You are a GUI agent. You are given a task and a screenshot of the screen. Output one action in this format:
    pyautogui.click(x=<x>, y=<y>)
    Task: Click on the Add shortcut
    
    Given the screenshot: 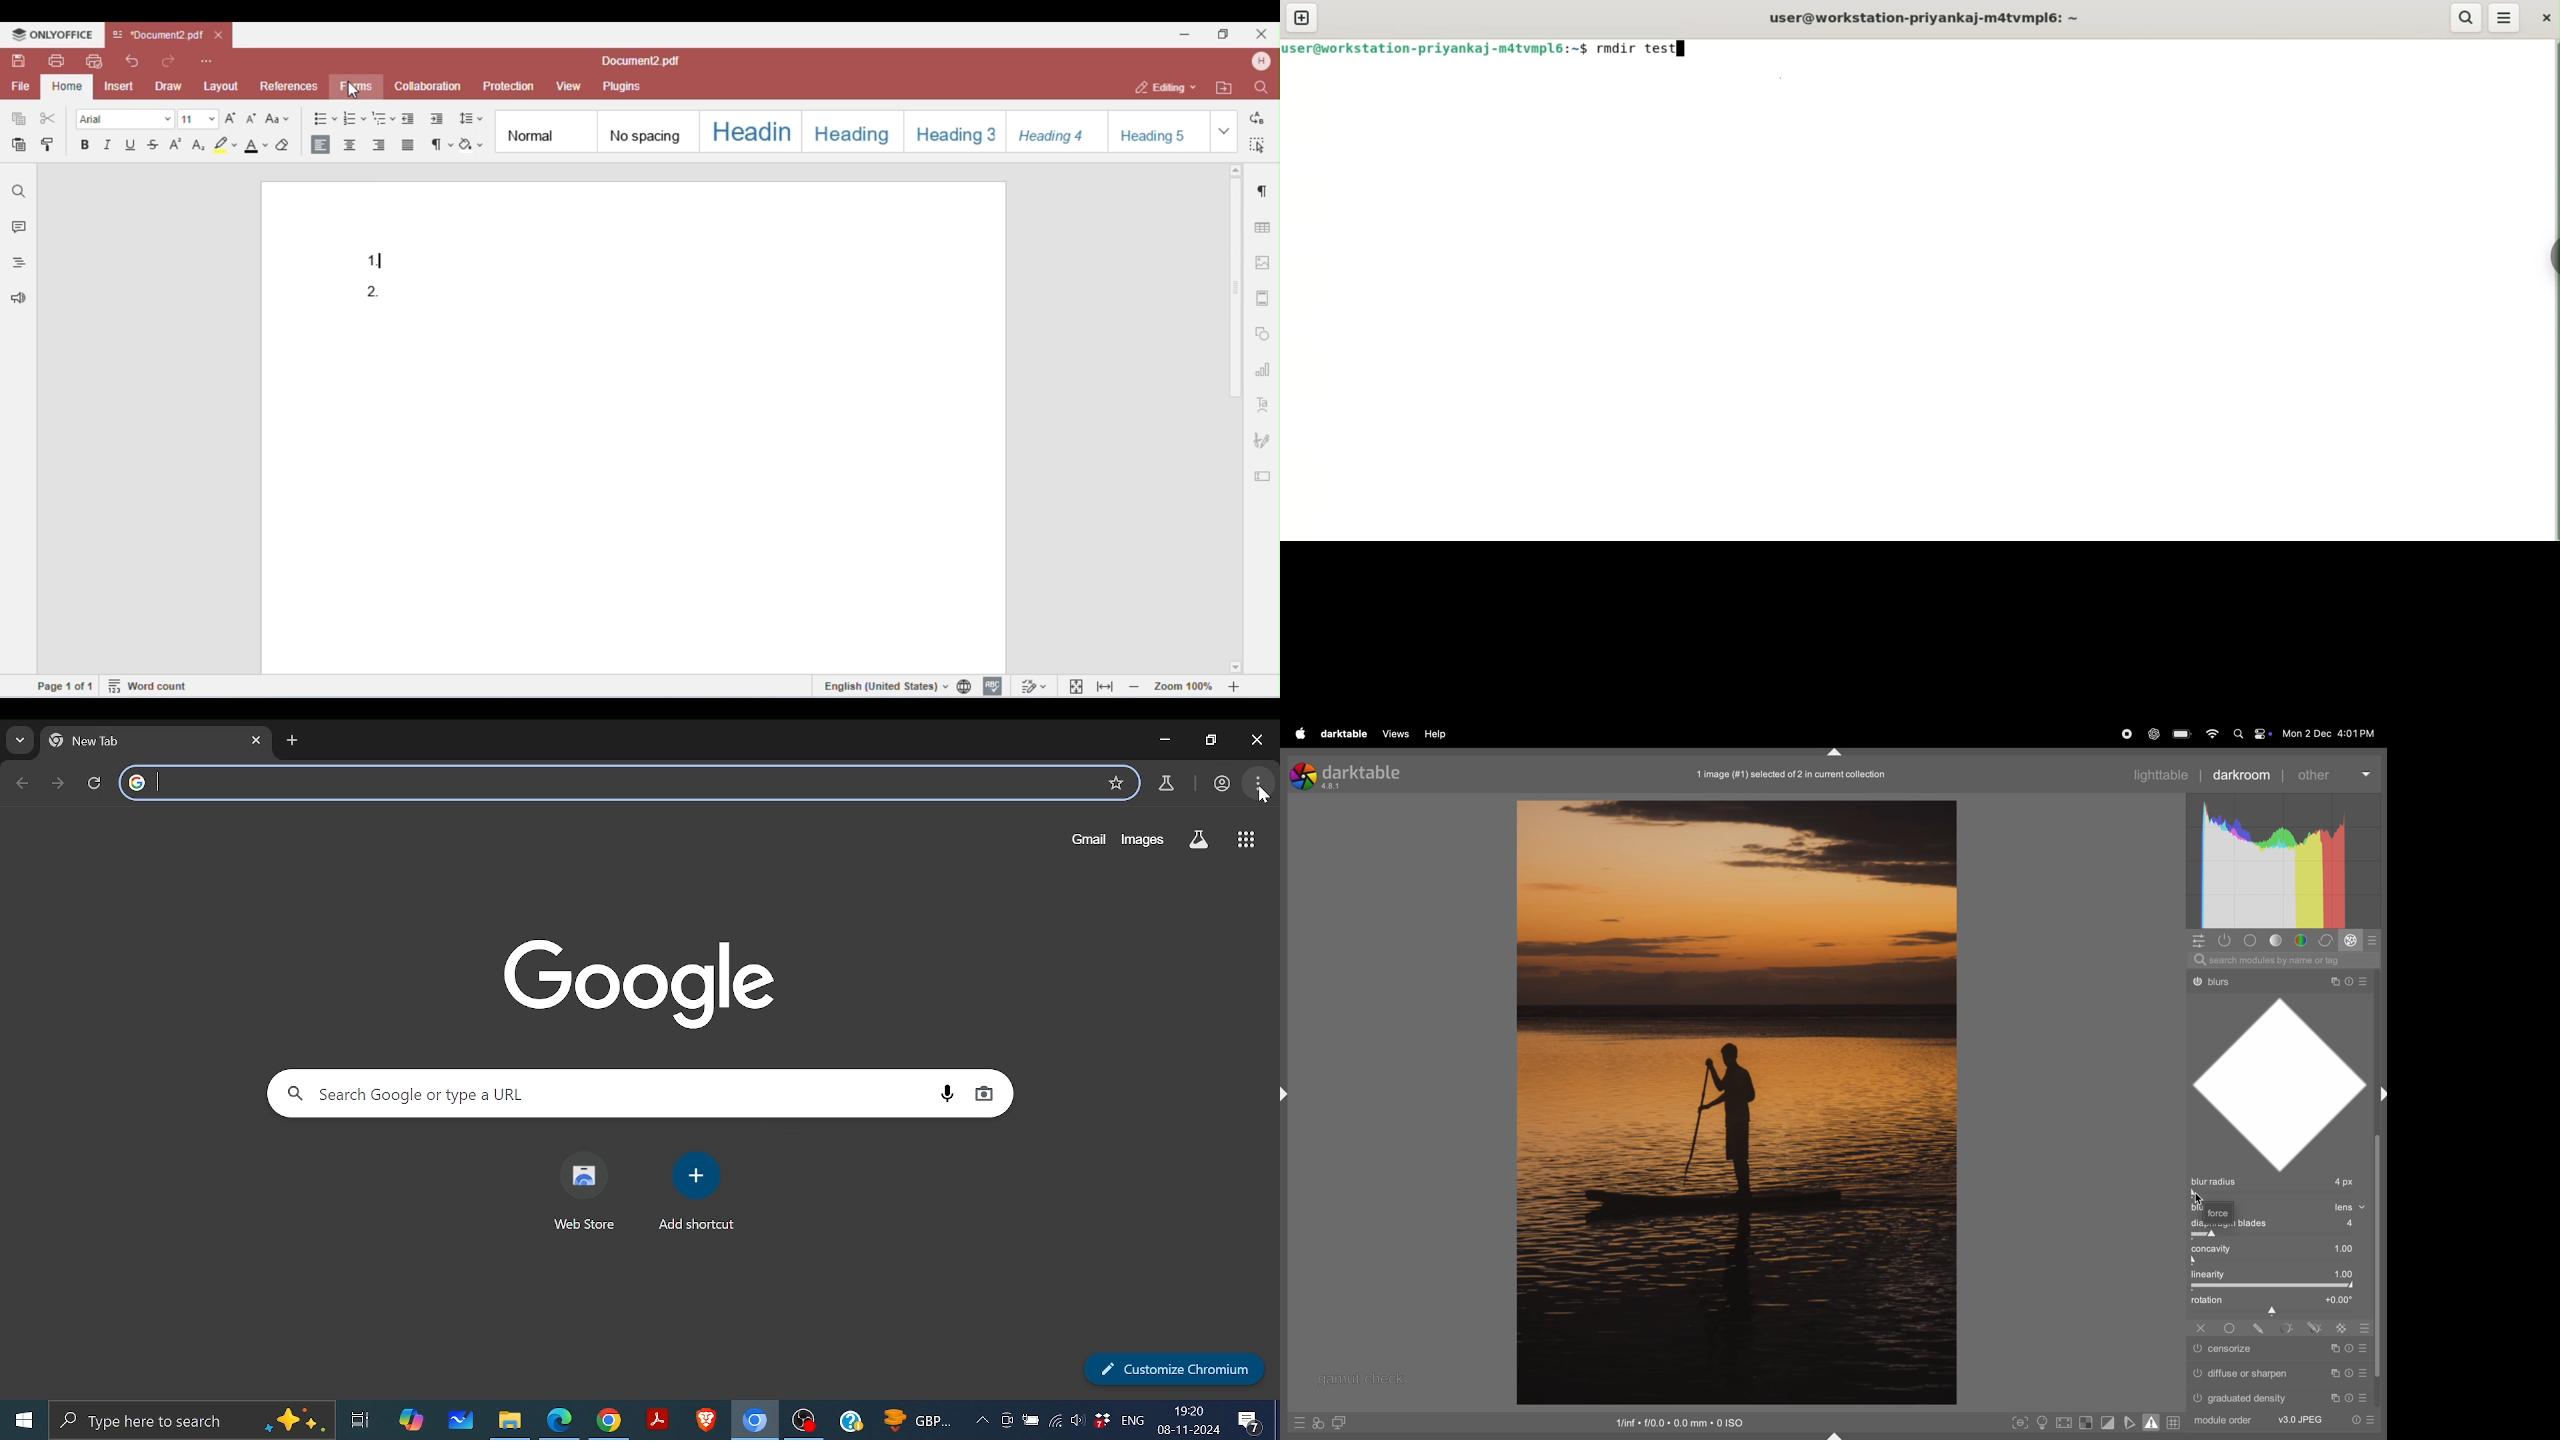 What is the action you would take?
    pyautogui.click(x=698, y=1196)
    